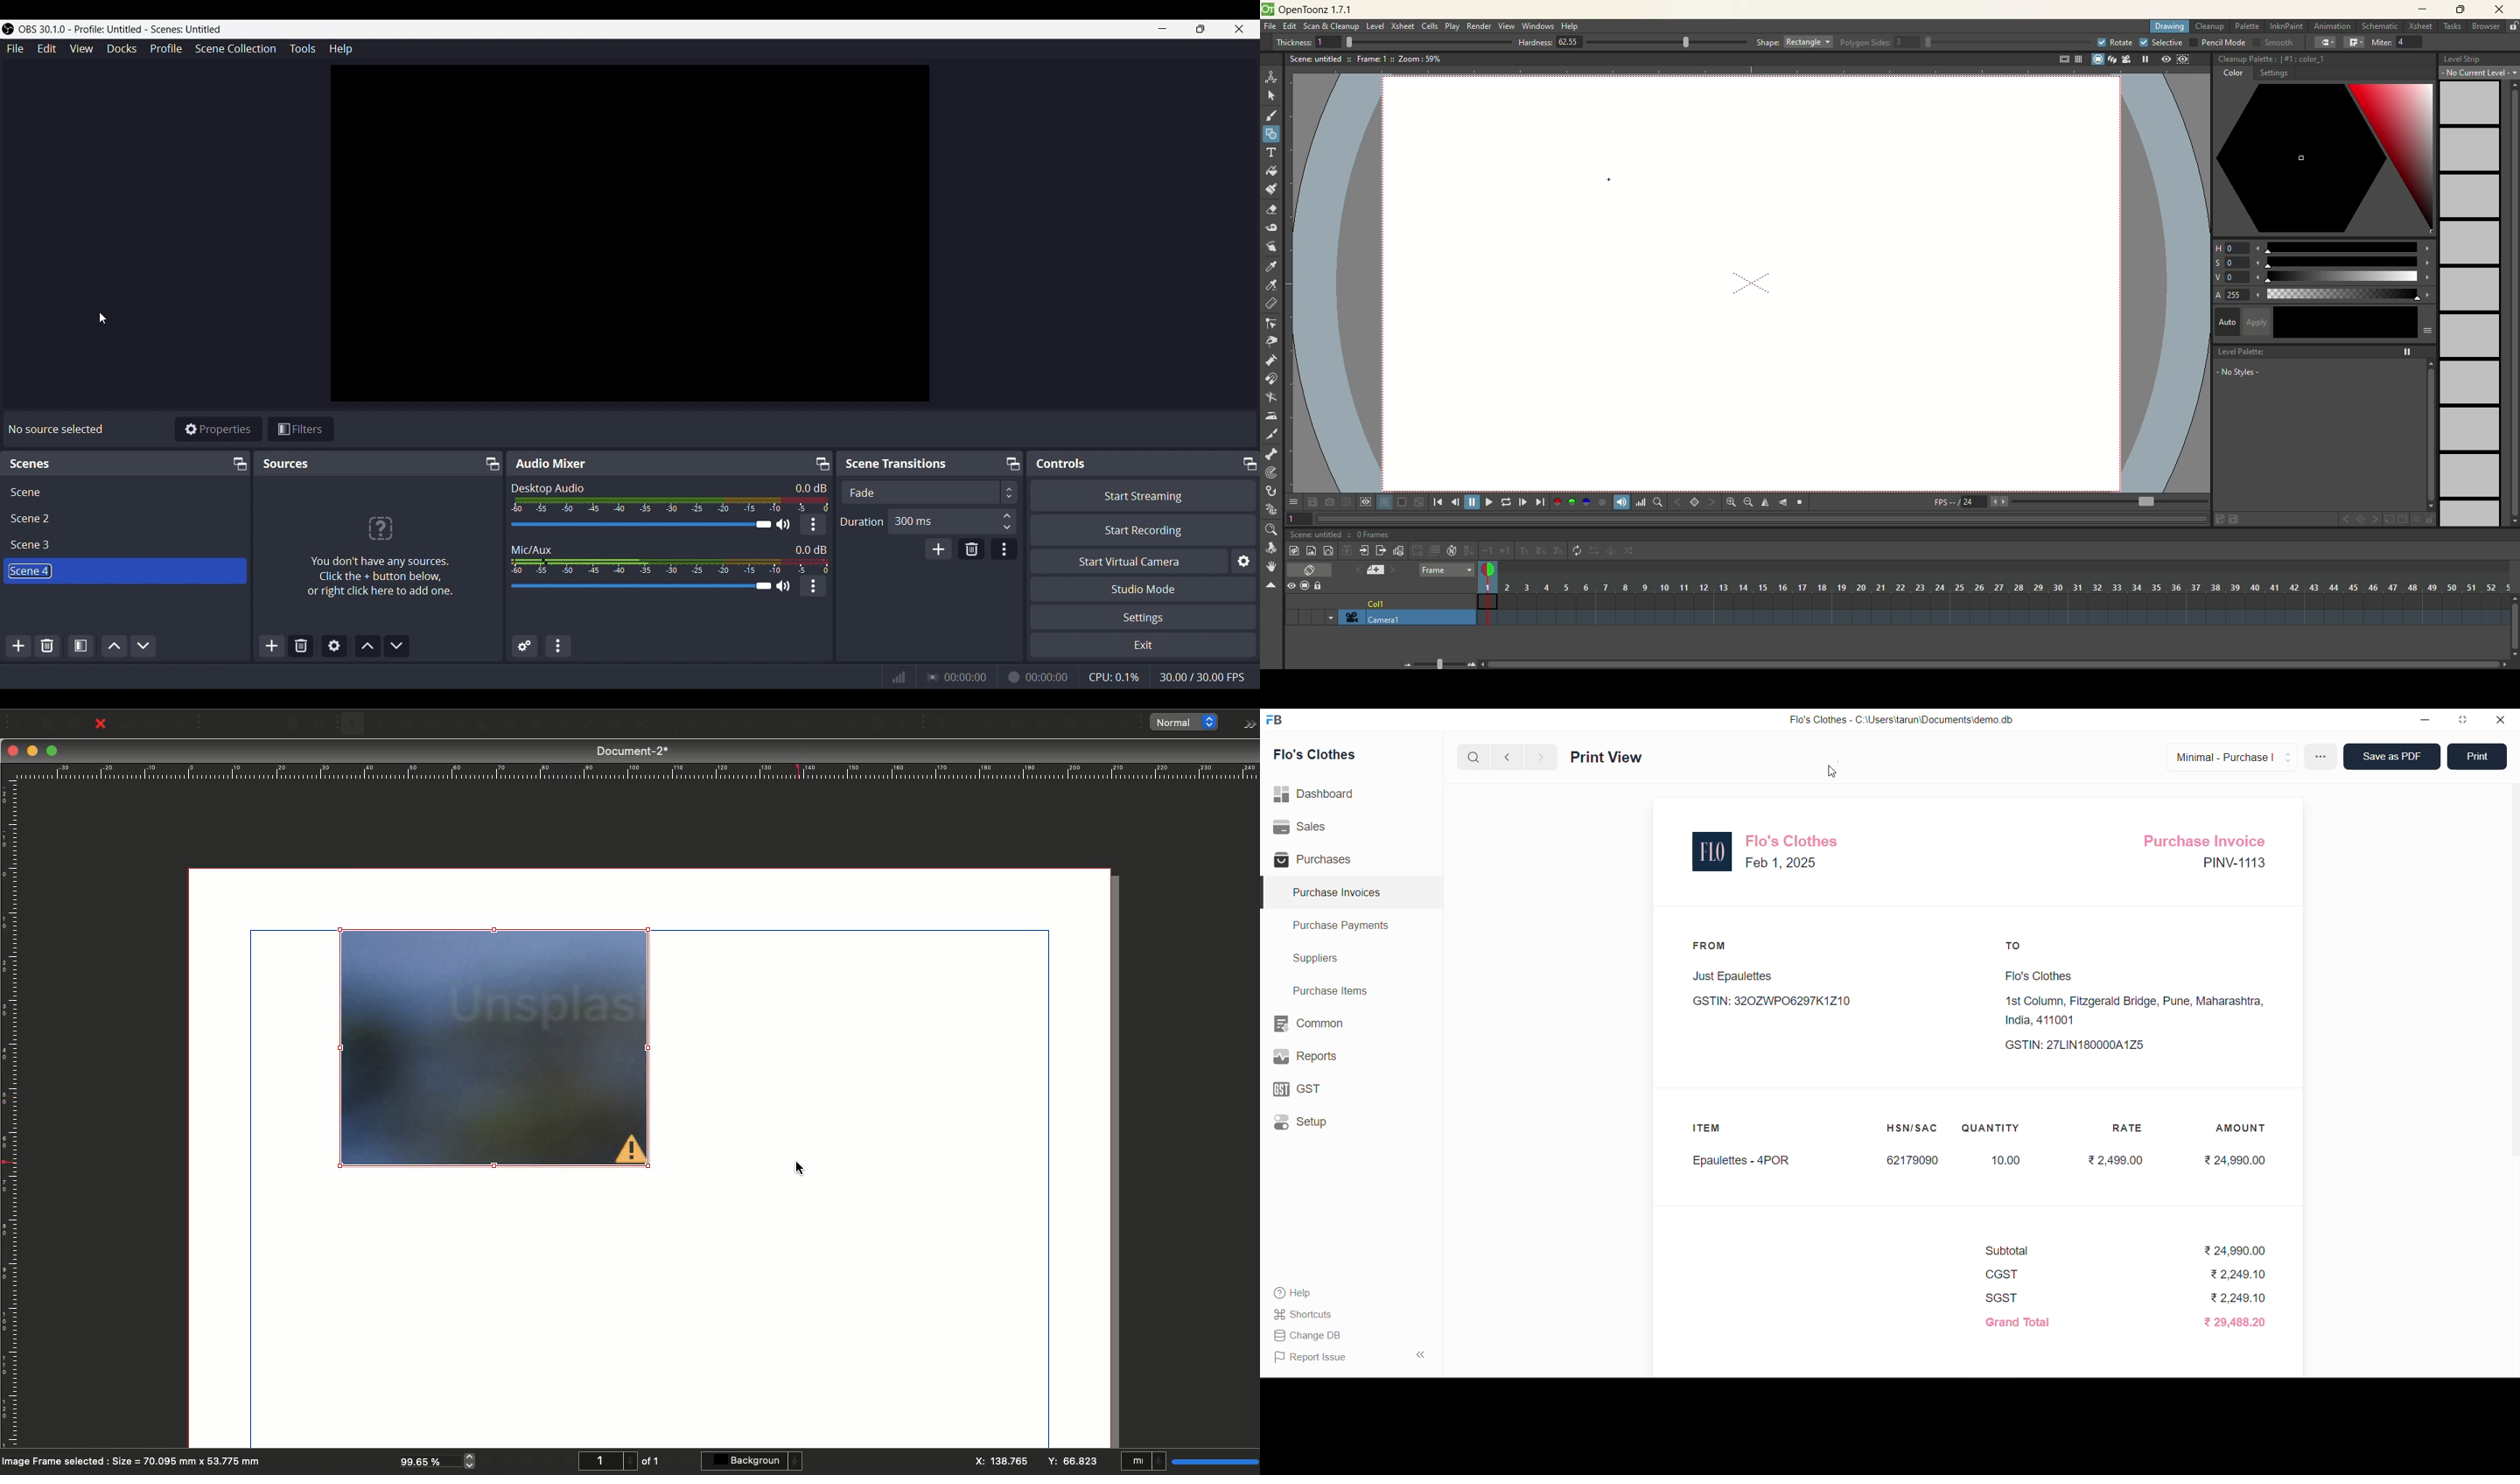 The height and width of the screenshot is (1484, 2520). I want to click on Print, so click(128, 724).